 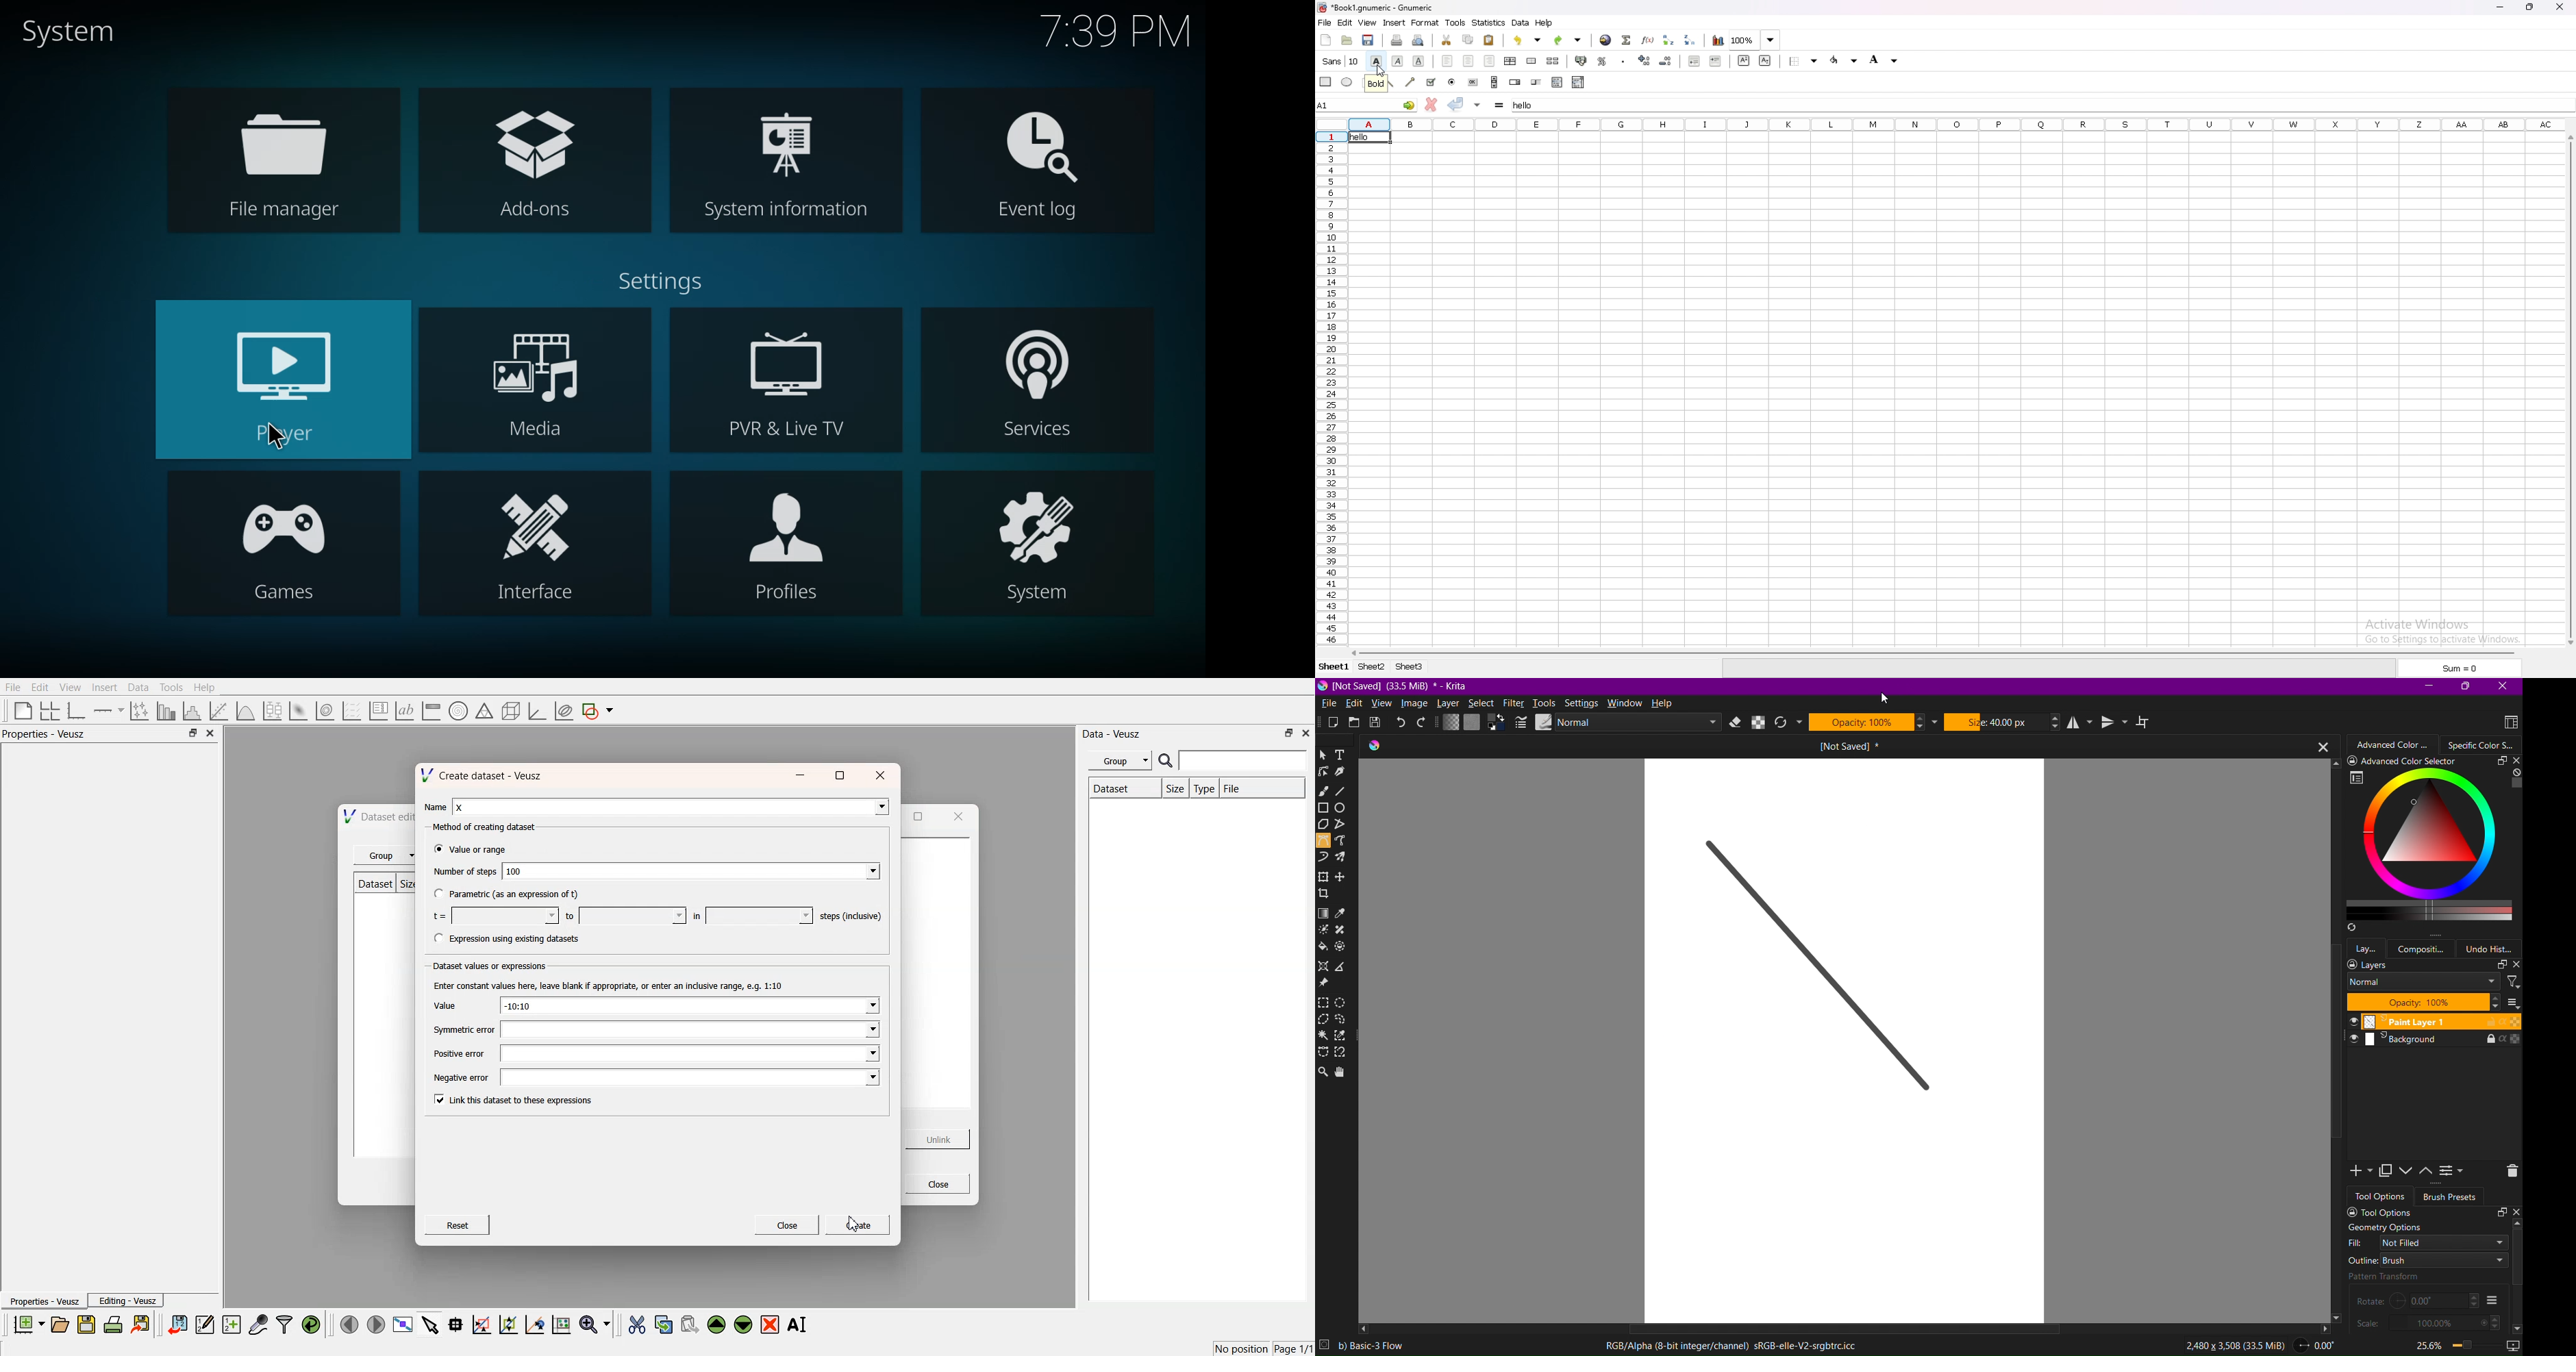 I want to click on Edit Brush Settings, so click(x=1519, y=723).